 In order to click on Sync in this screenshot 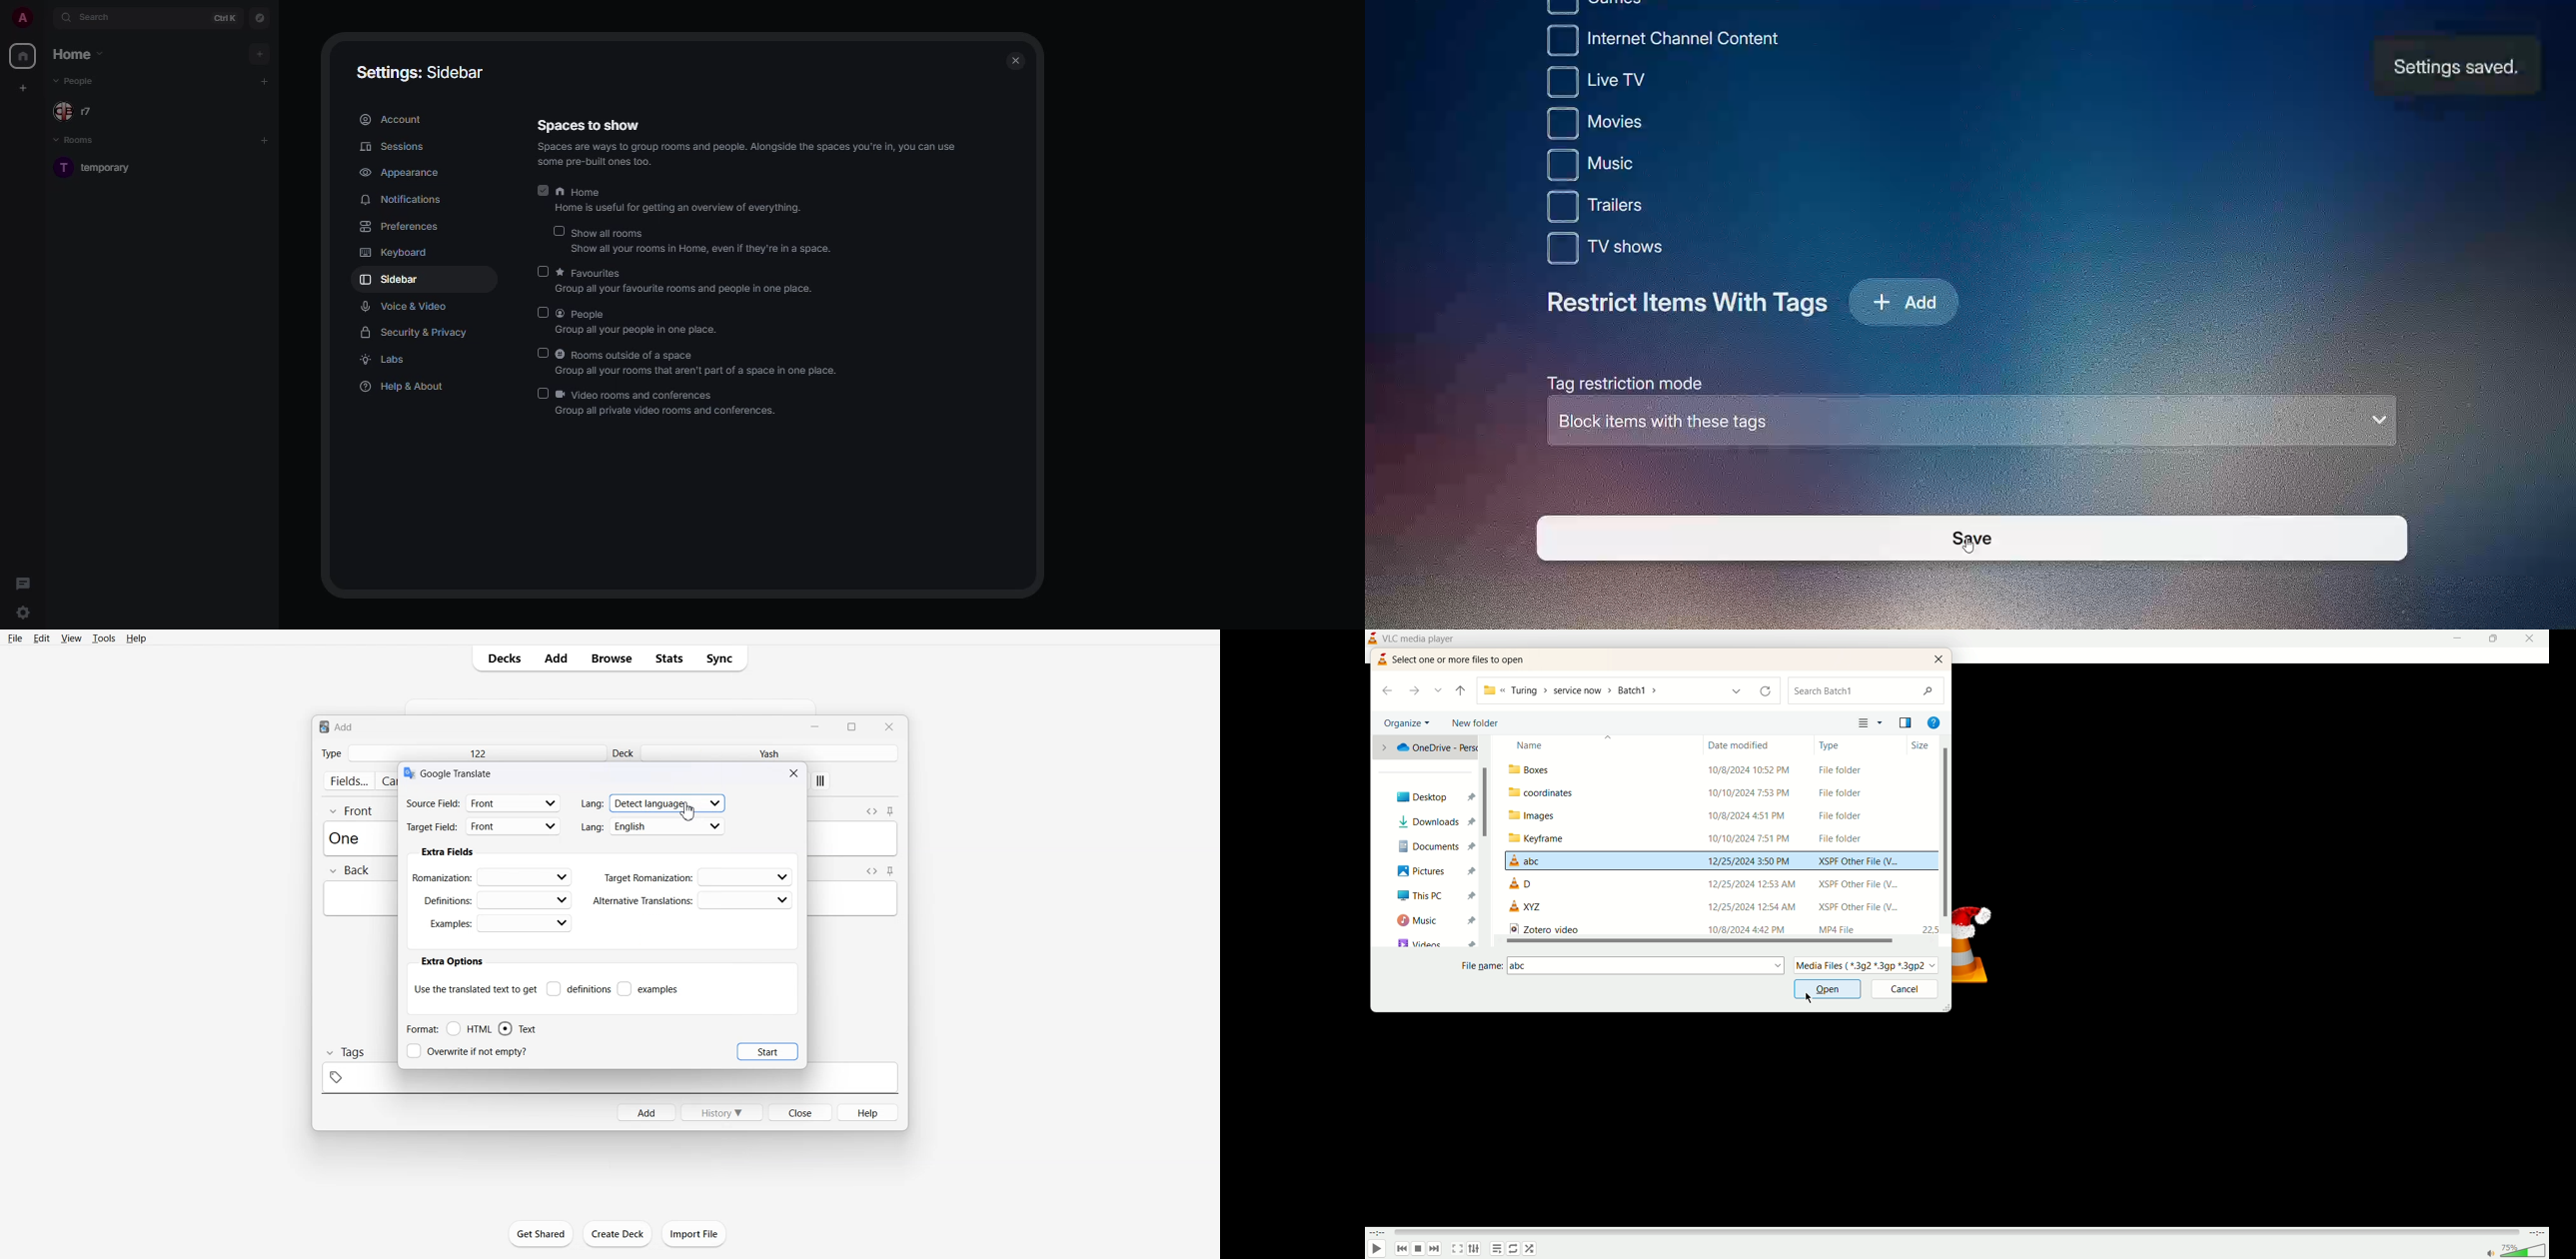, I will do `click(724, 658)`.